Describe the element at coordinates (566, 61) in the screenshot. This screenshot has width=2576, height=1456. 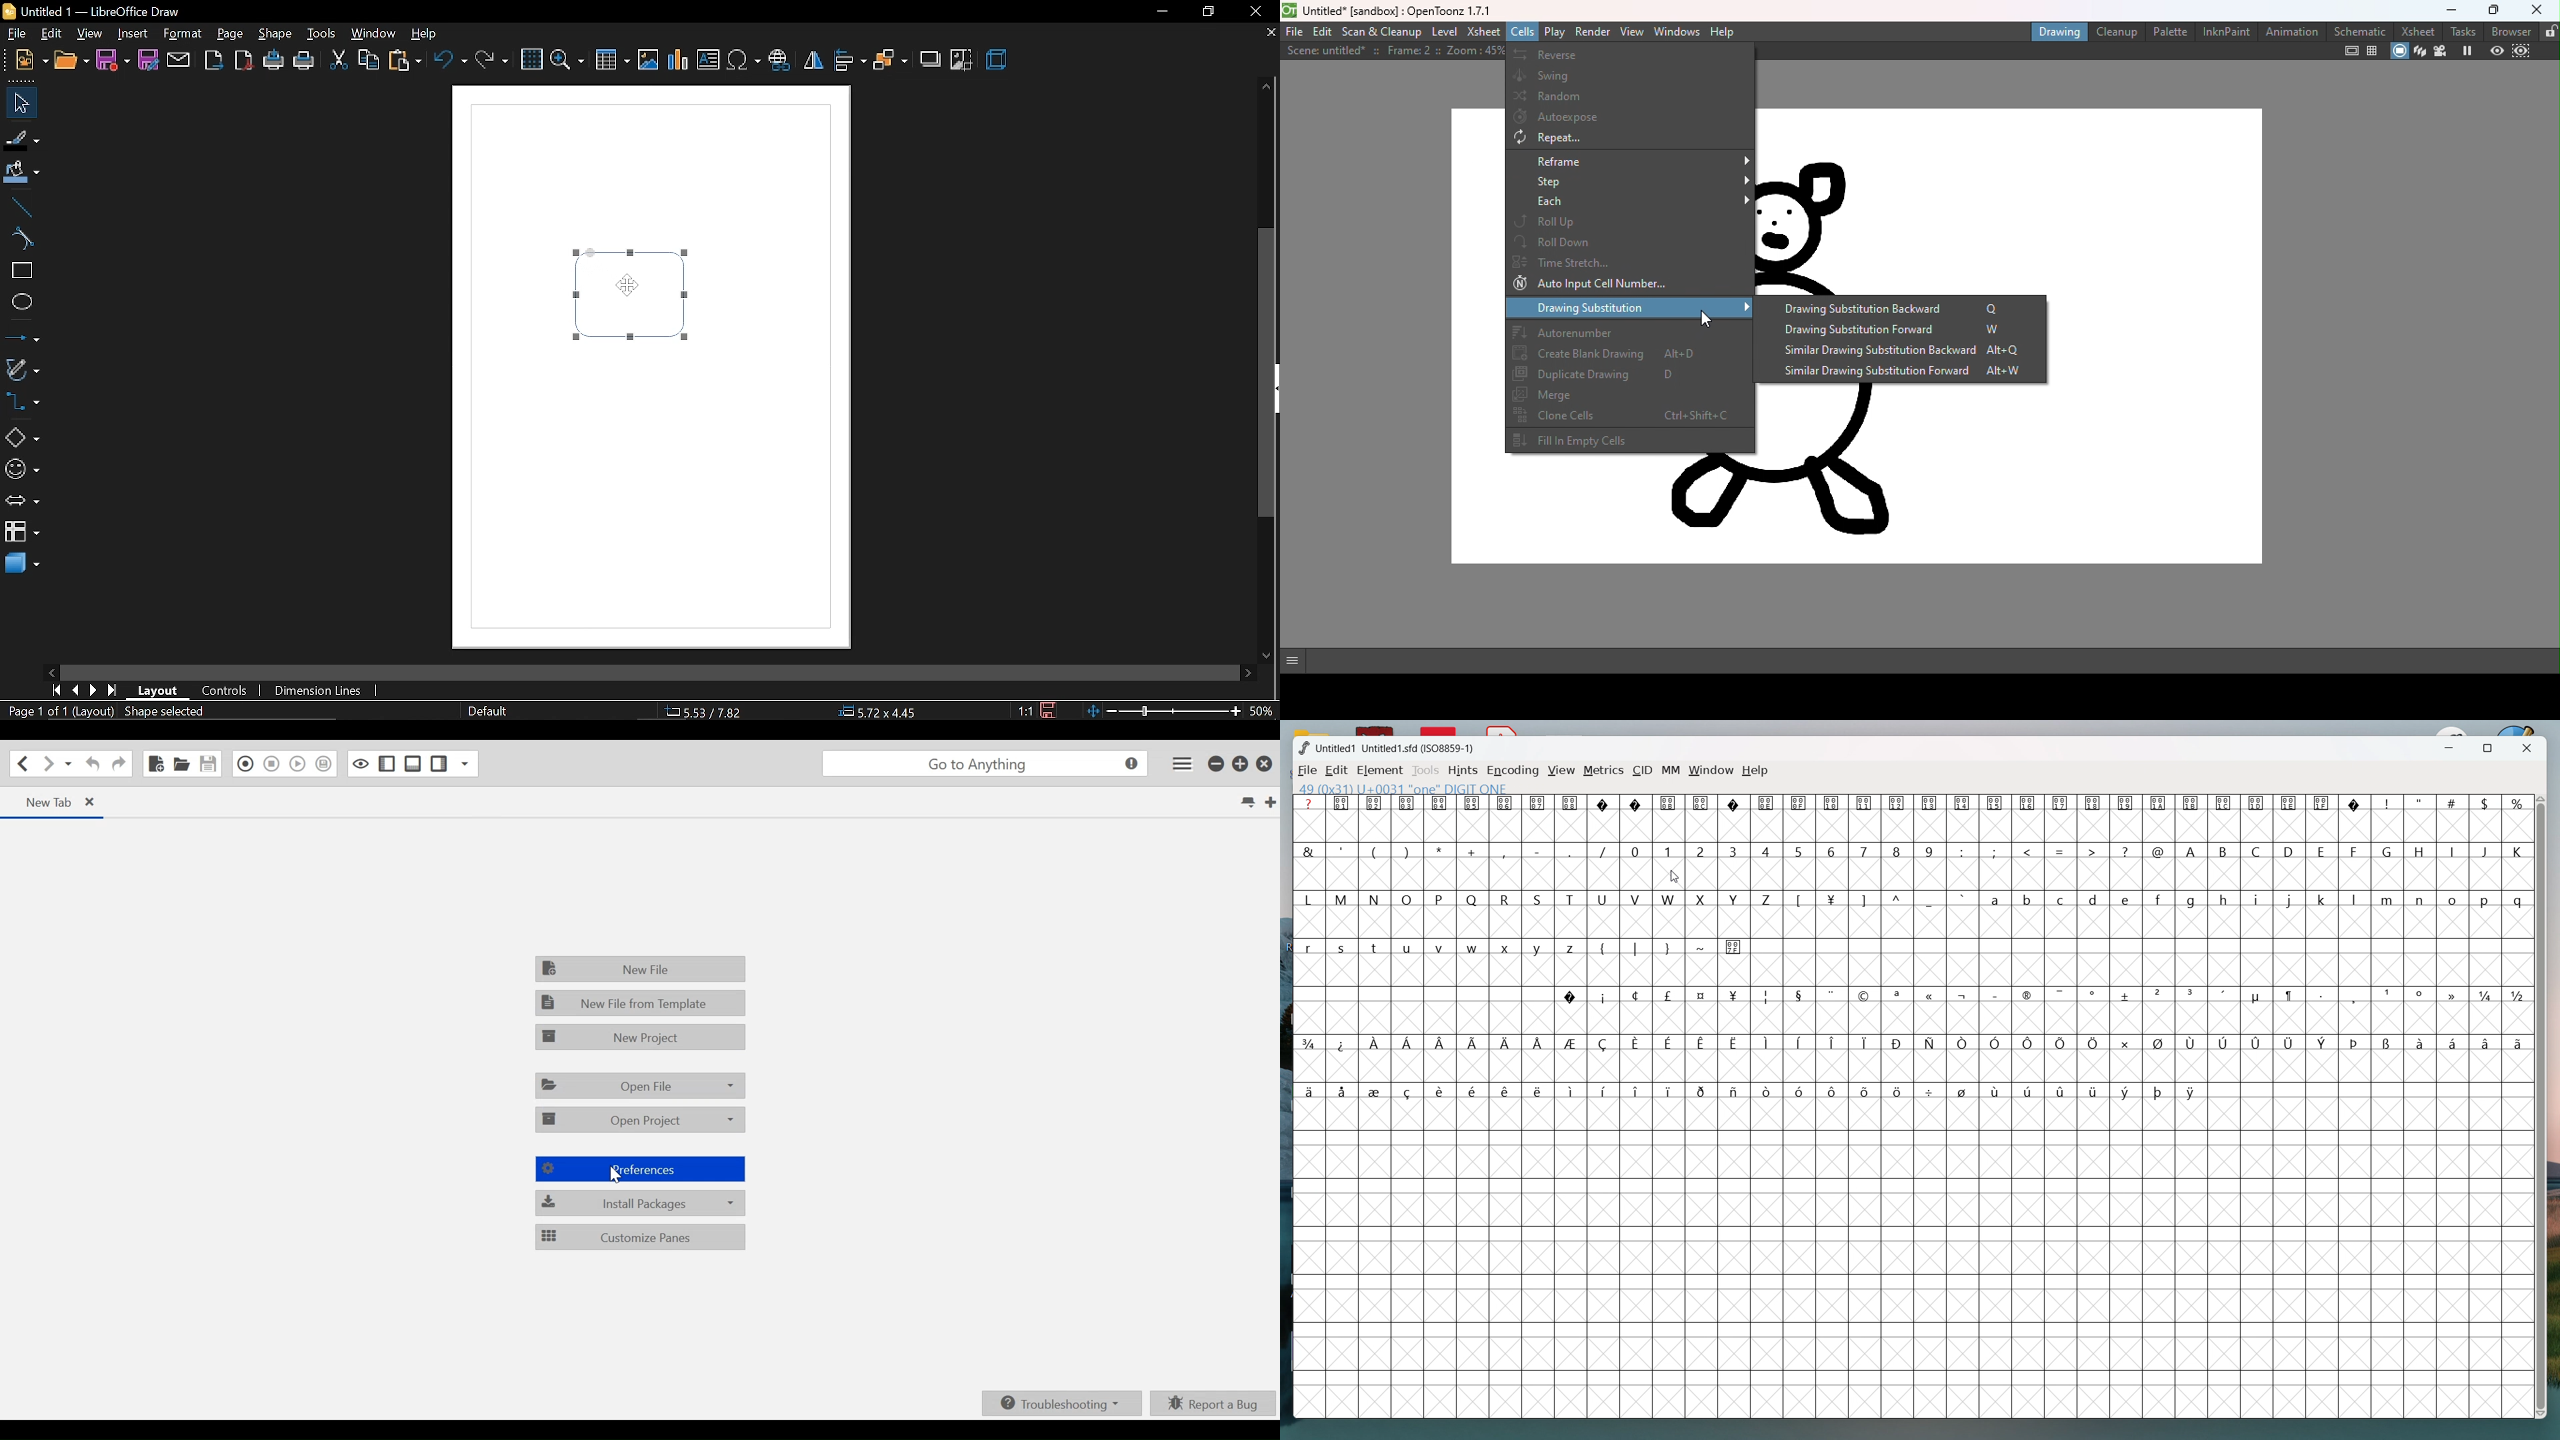
I see `zoom` at that location.